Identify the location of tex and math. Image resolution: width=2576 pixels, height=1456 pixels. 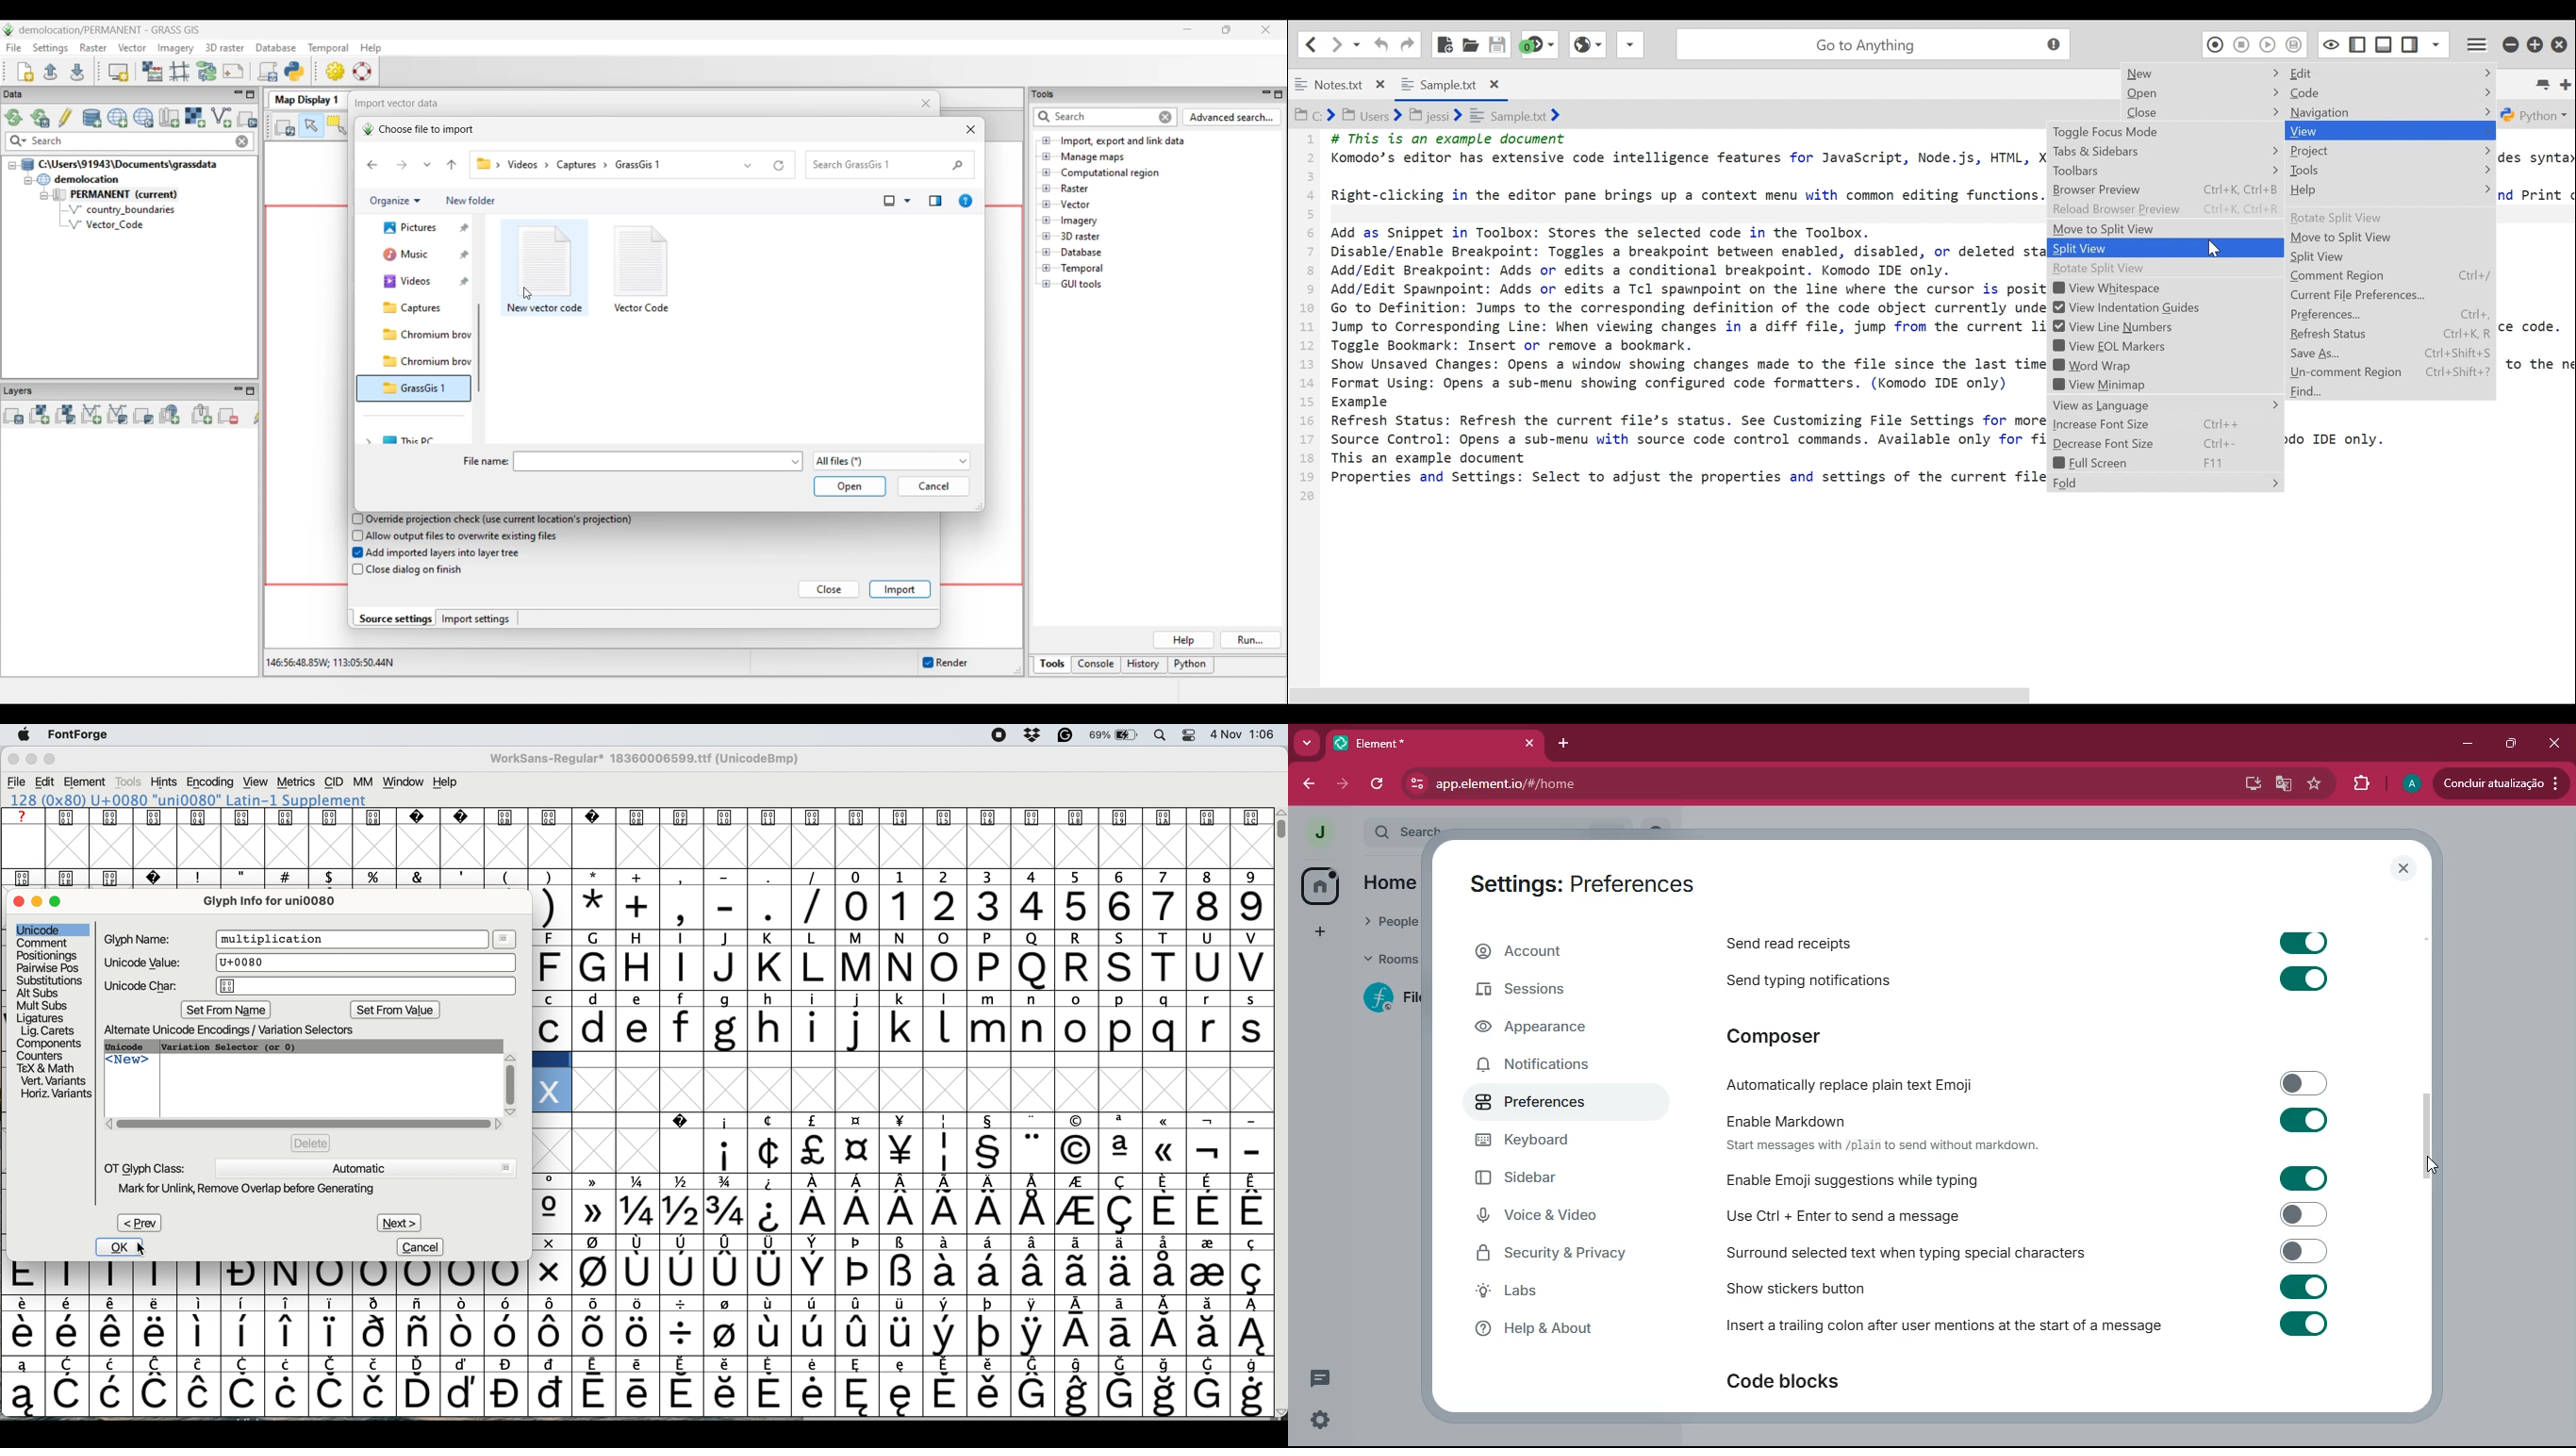
(45, 1067).